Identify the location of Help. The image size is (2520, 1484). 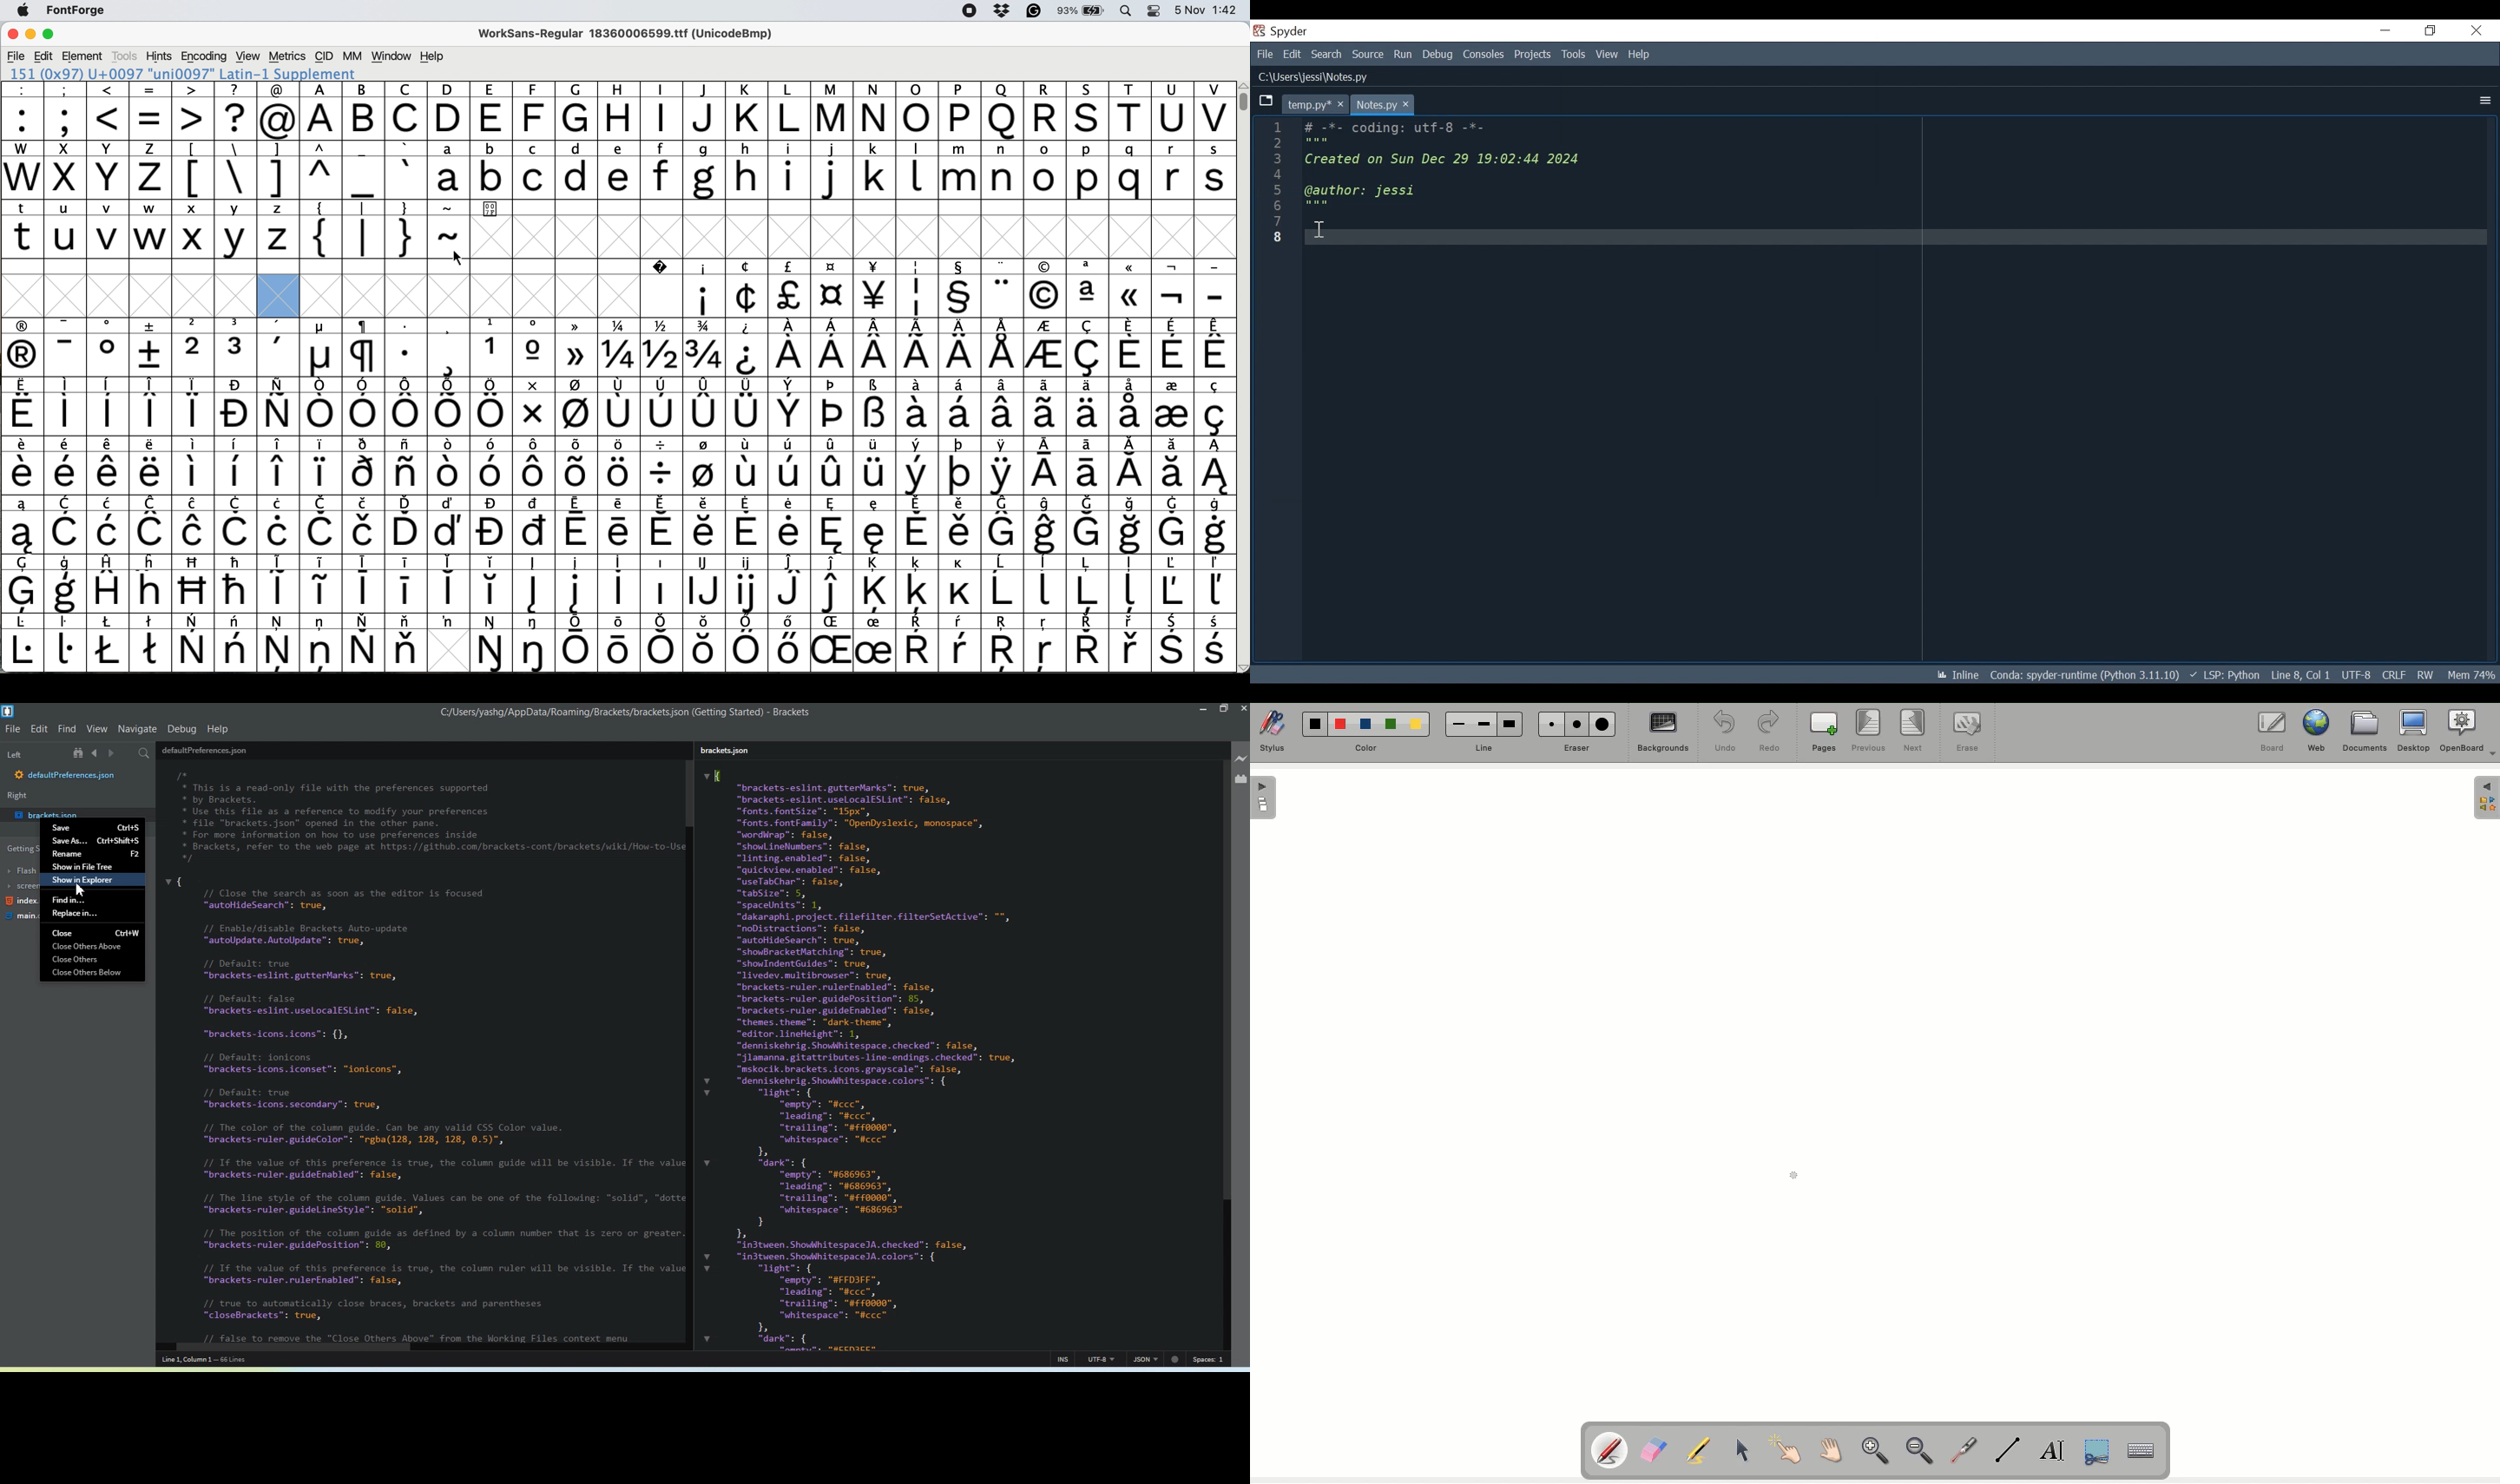
(1637, 55).